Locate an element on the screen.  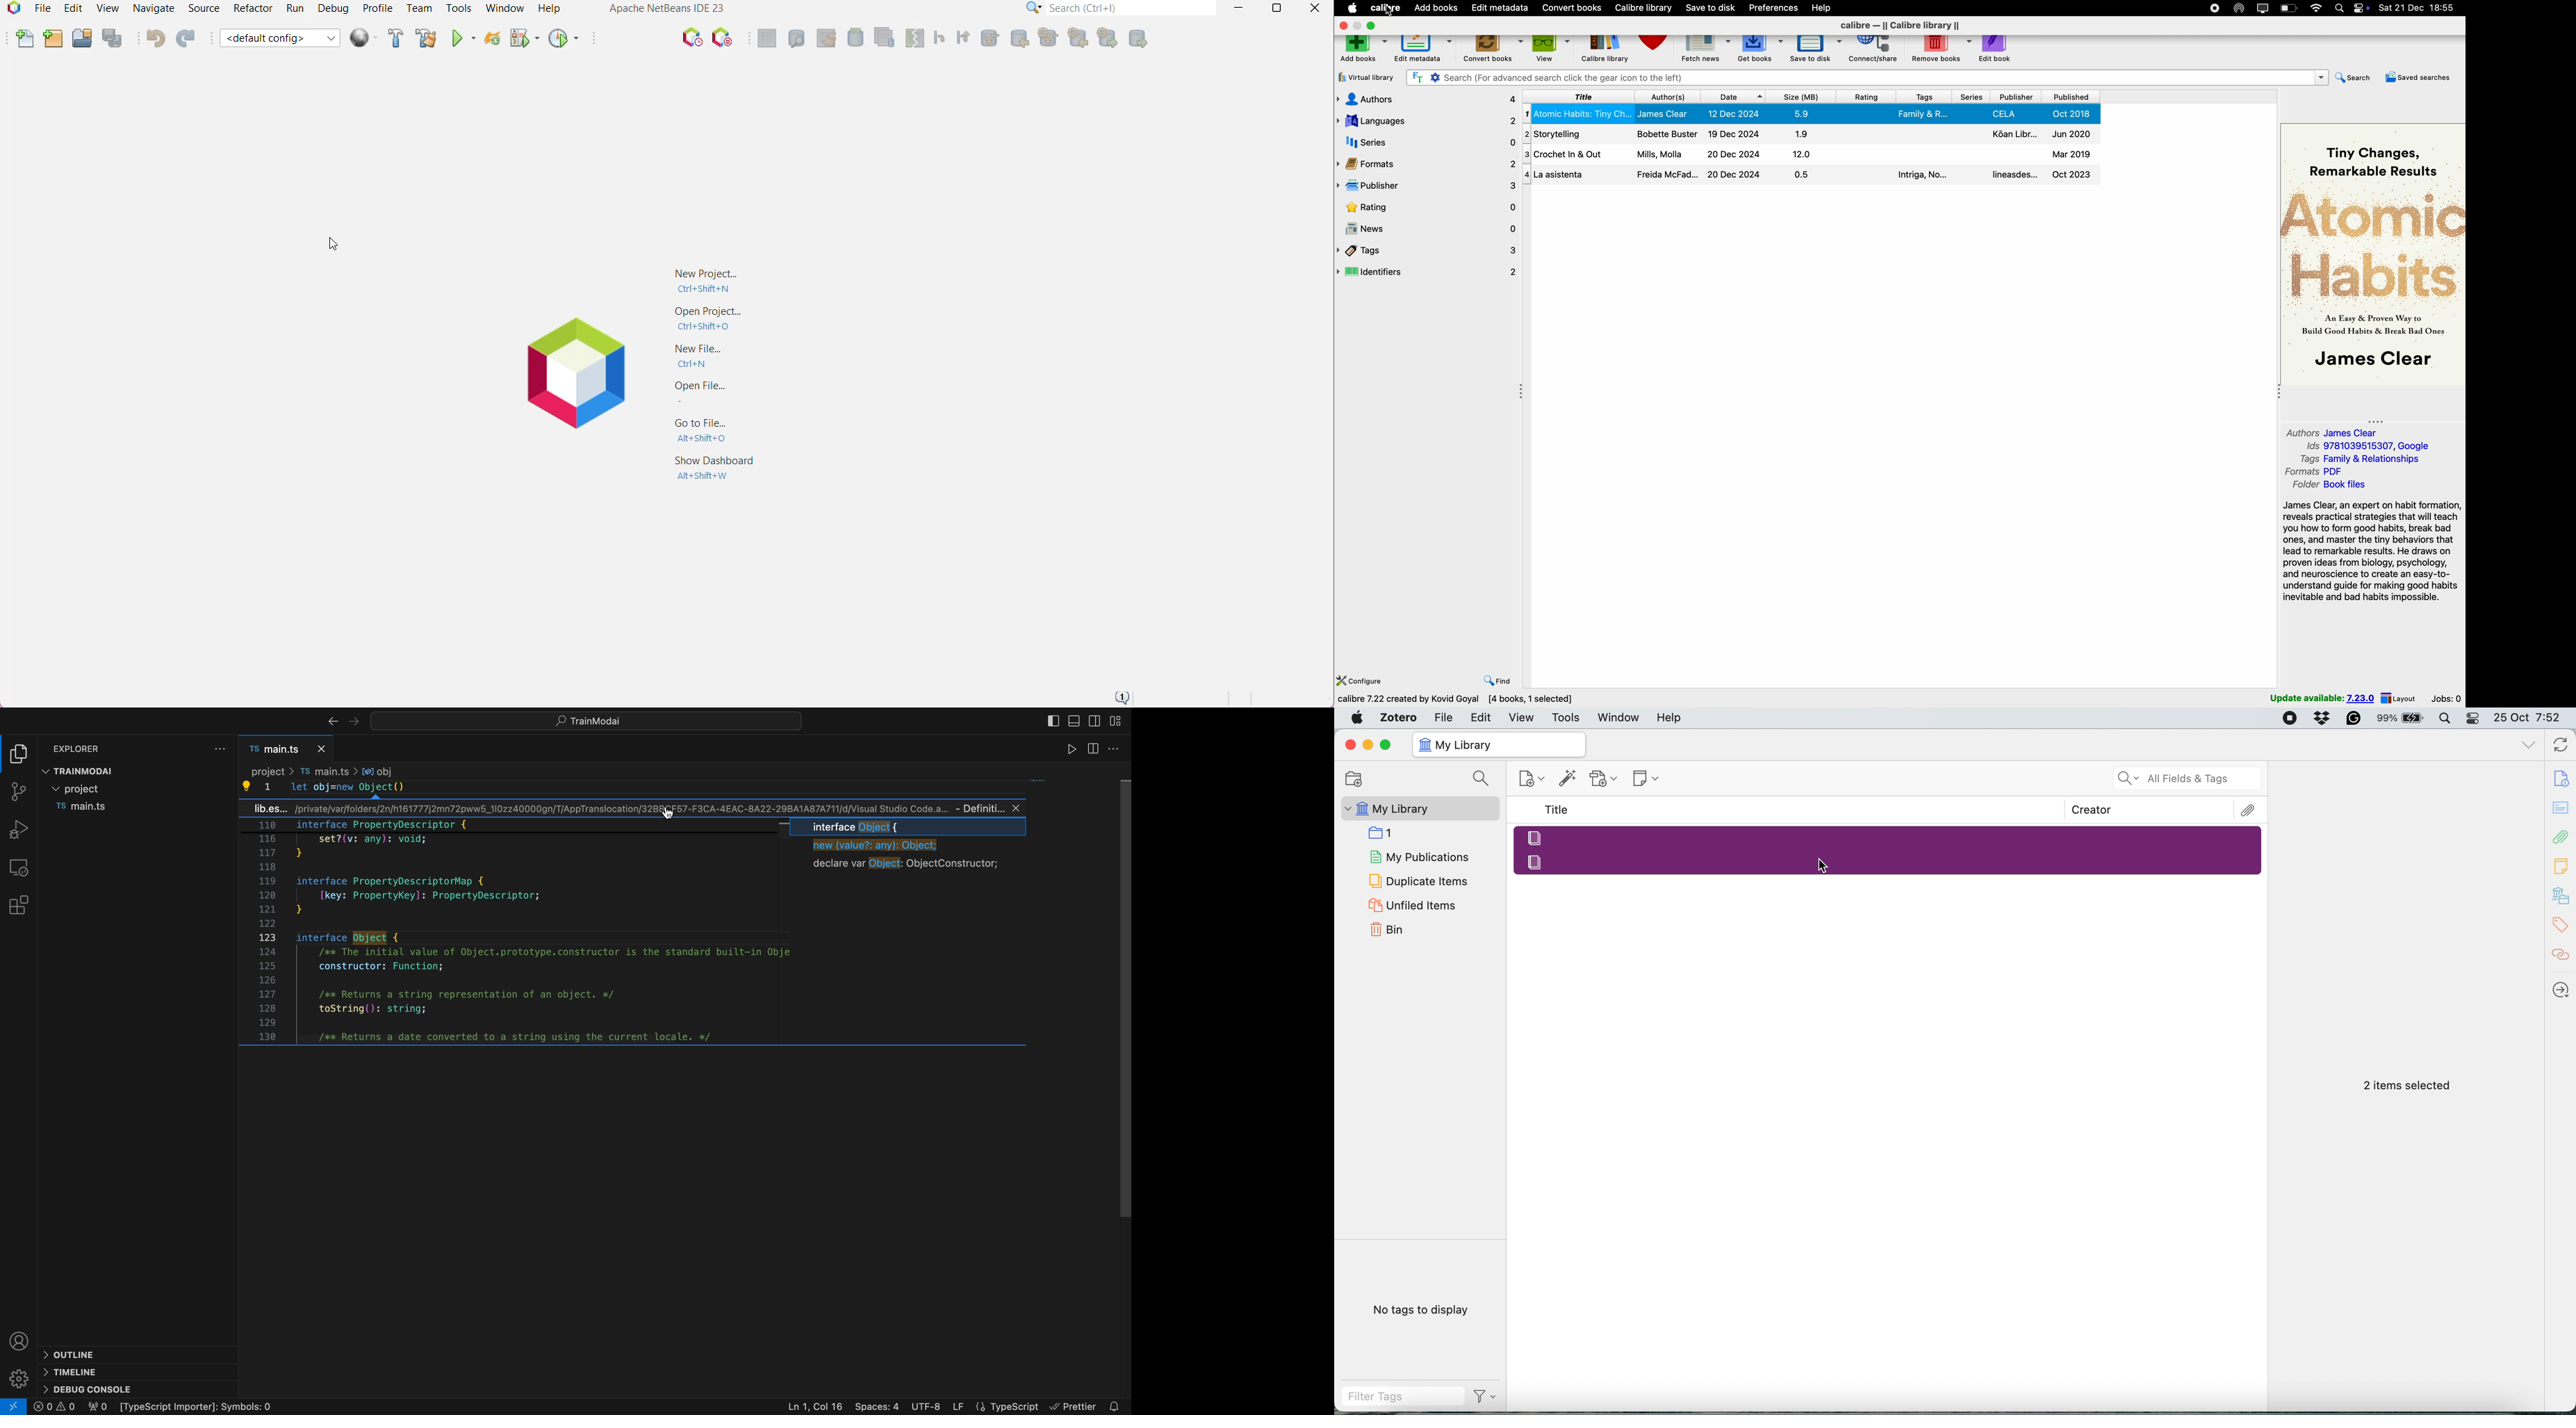
File is located at coordinates (1444, 717).